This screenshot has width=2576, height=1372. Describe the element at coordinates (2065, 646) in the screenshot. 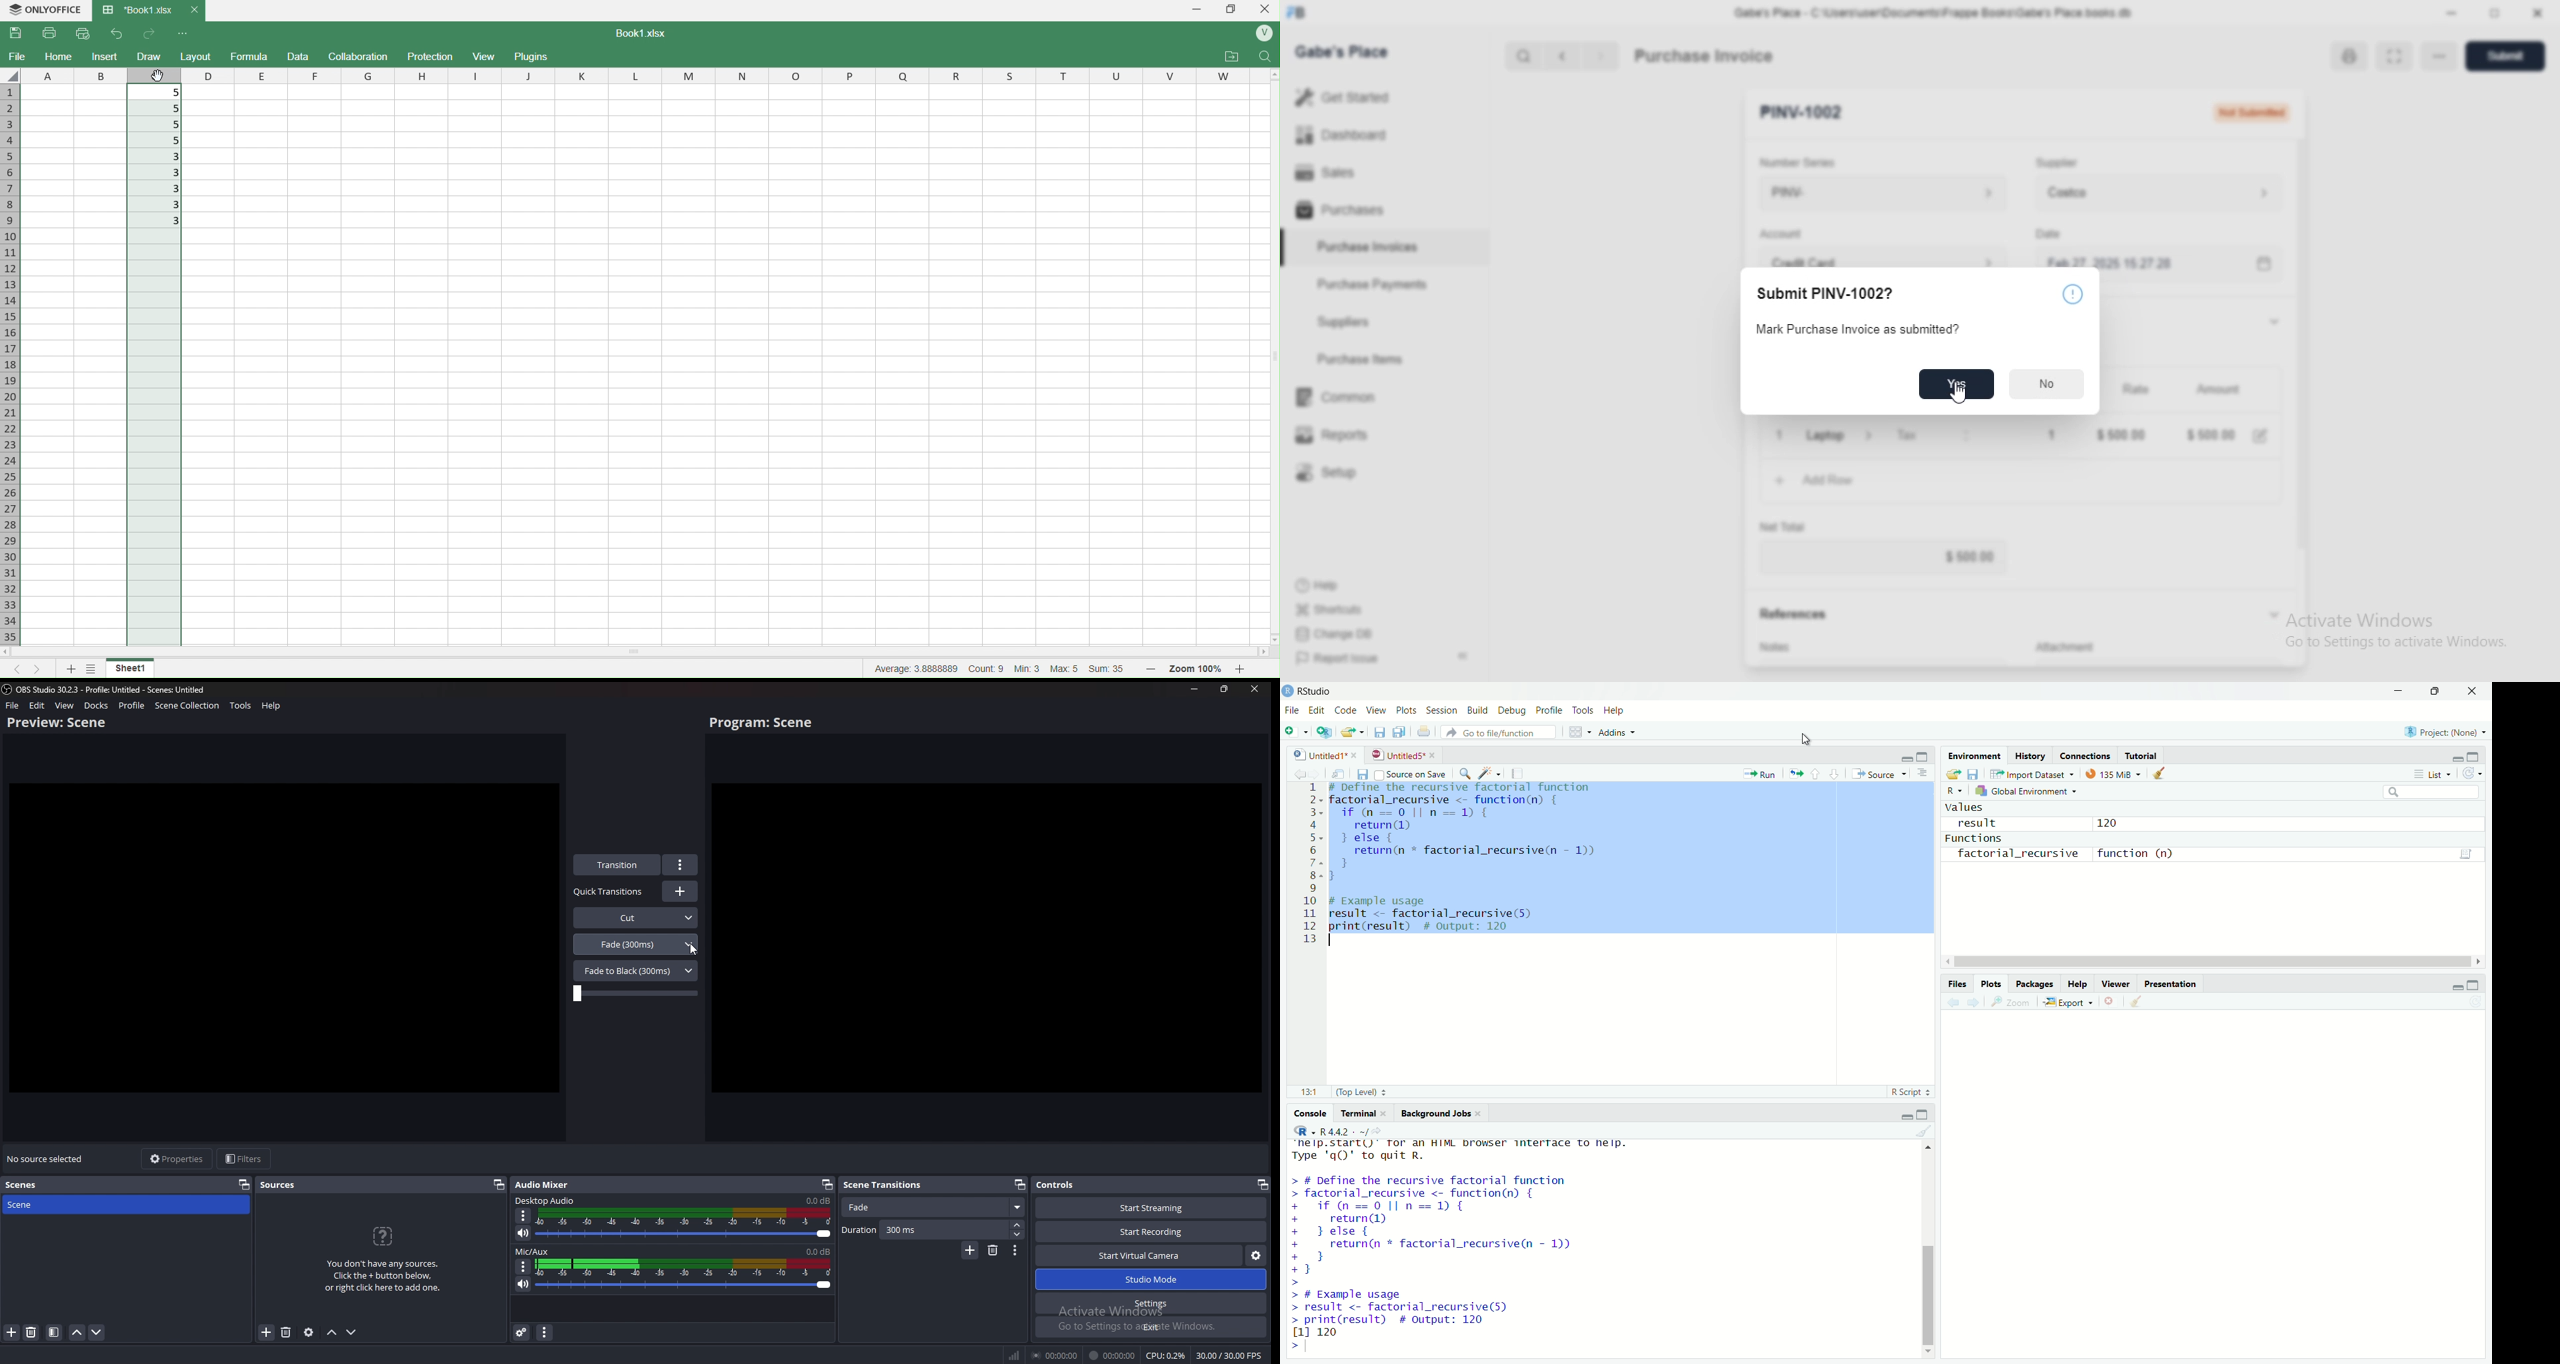

I see `Attachment` at that location.